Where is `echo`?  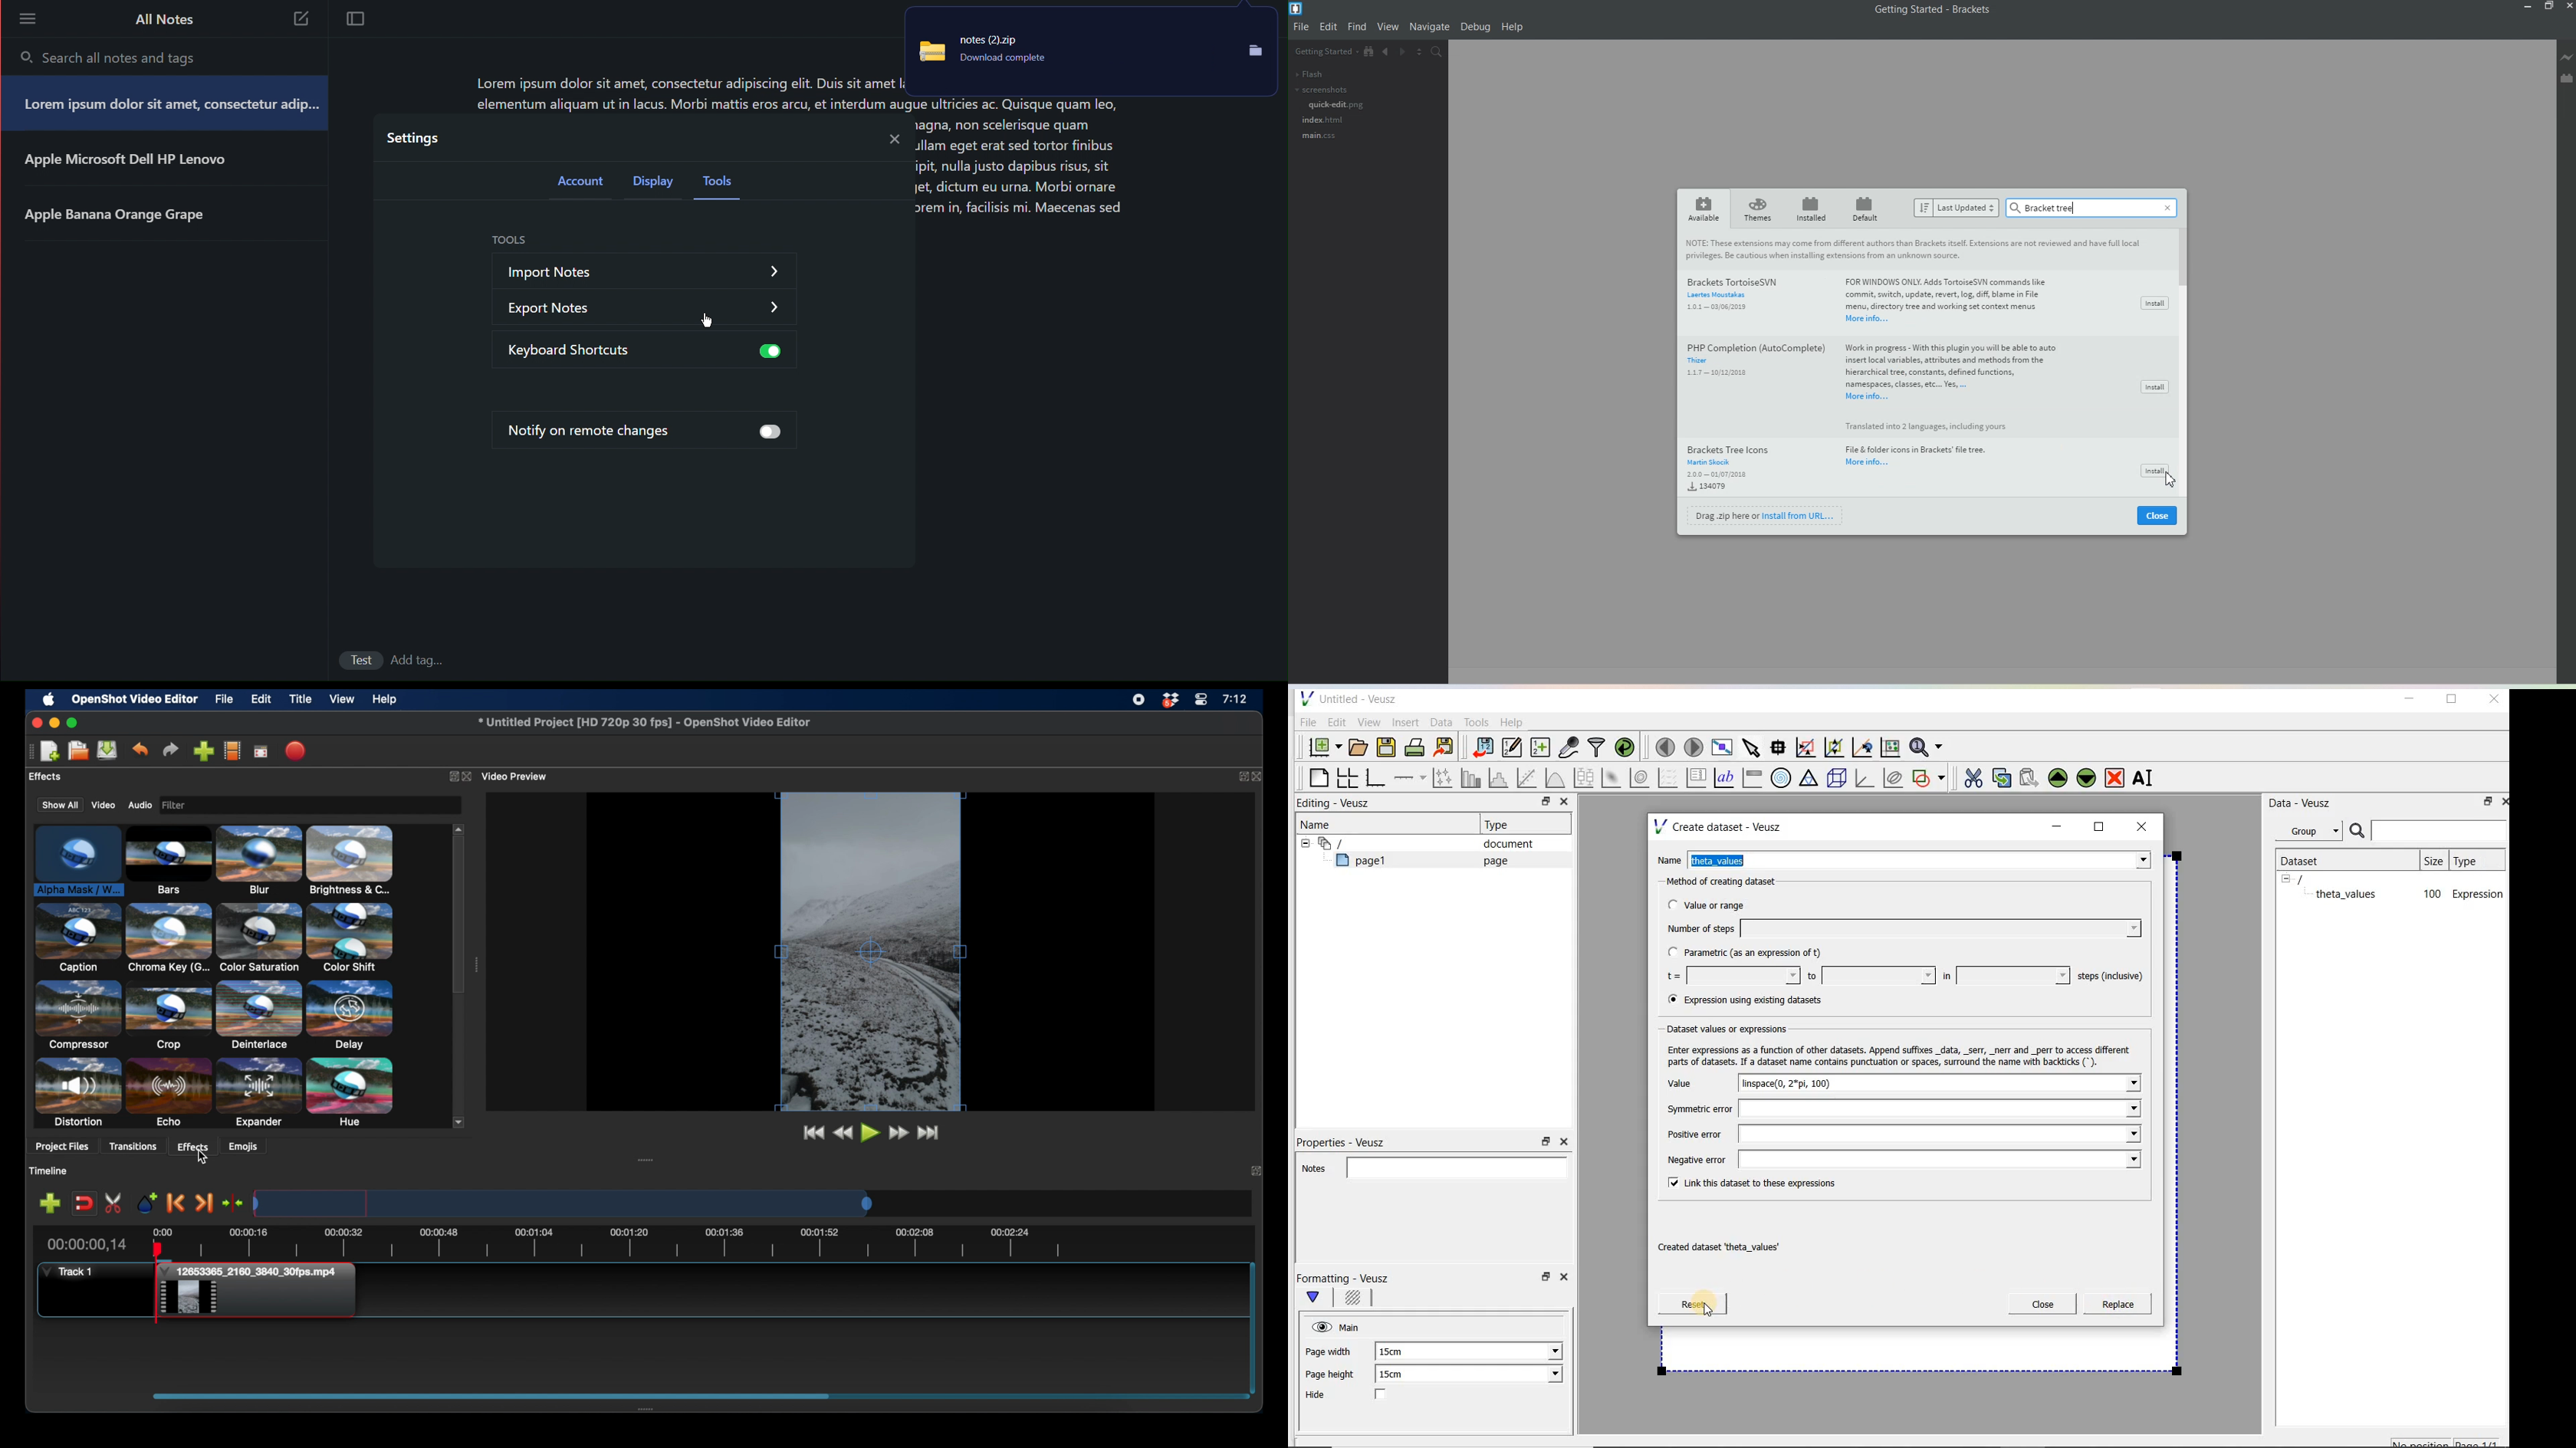 echo is located at coordinates (168, 1093).